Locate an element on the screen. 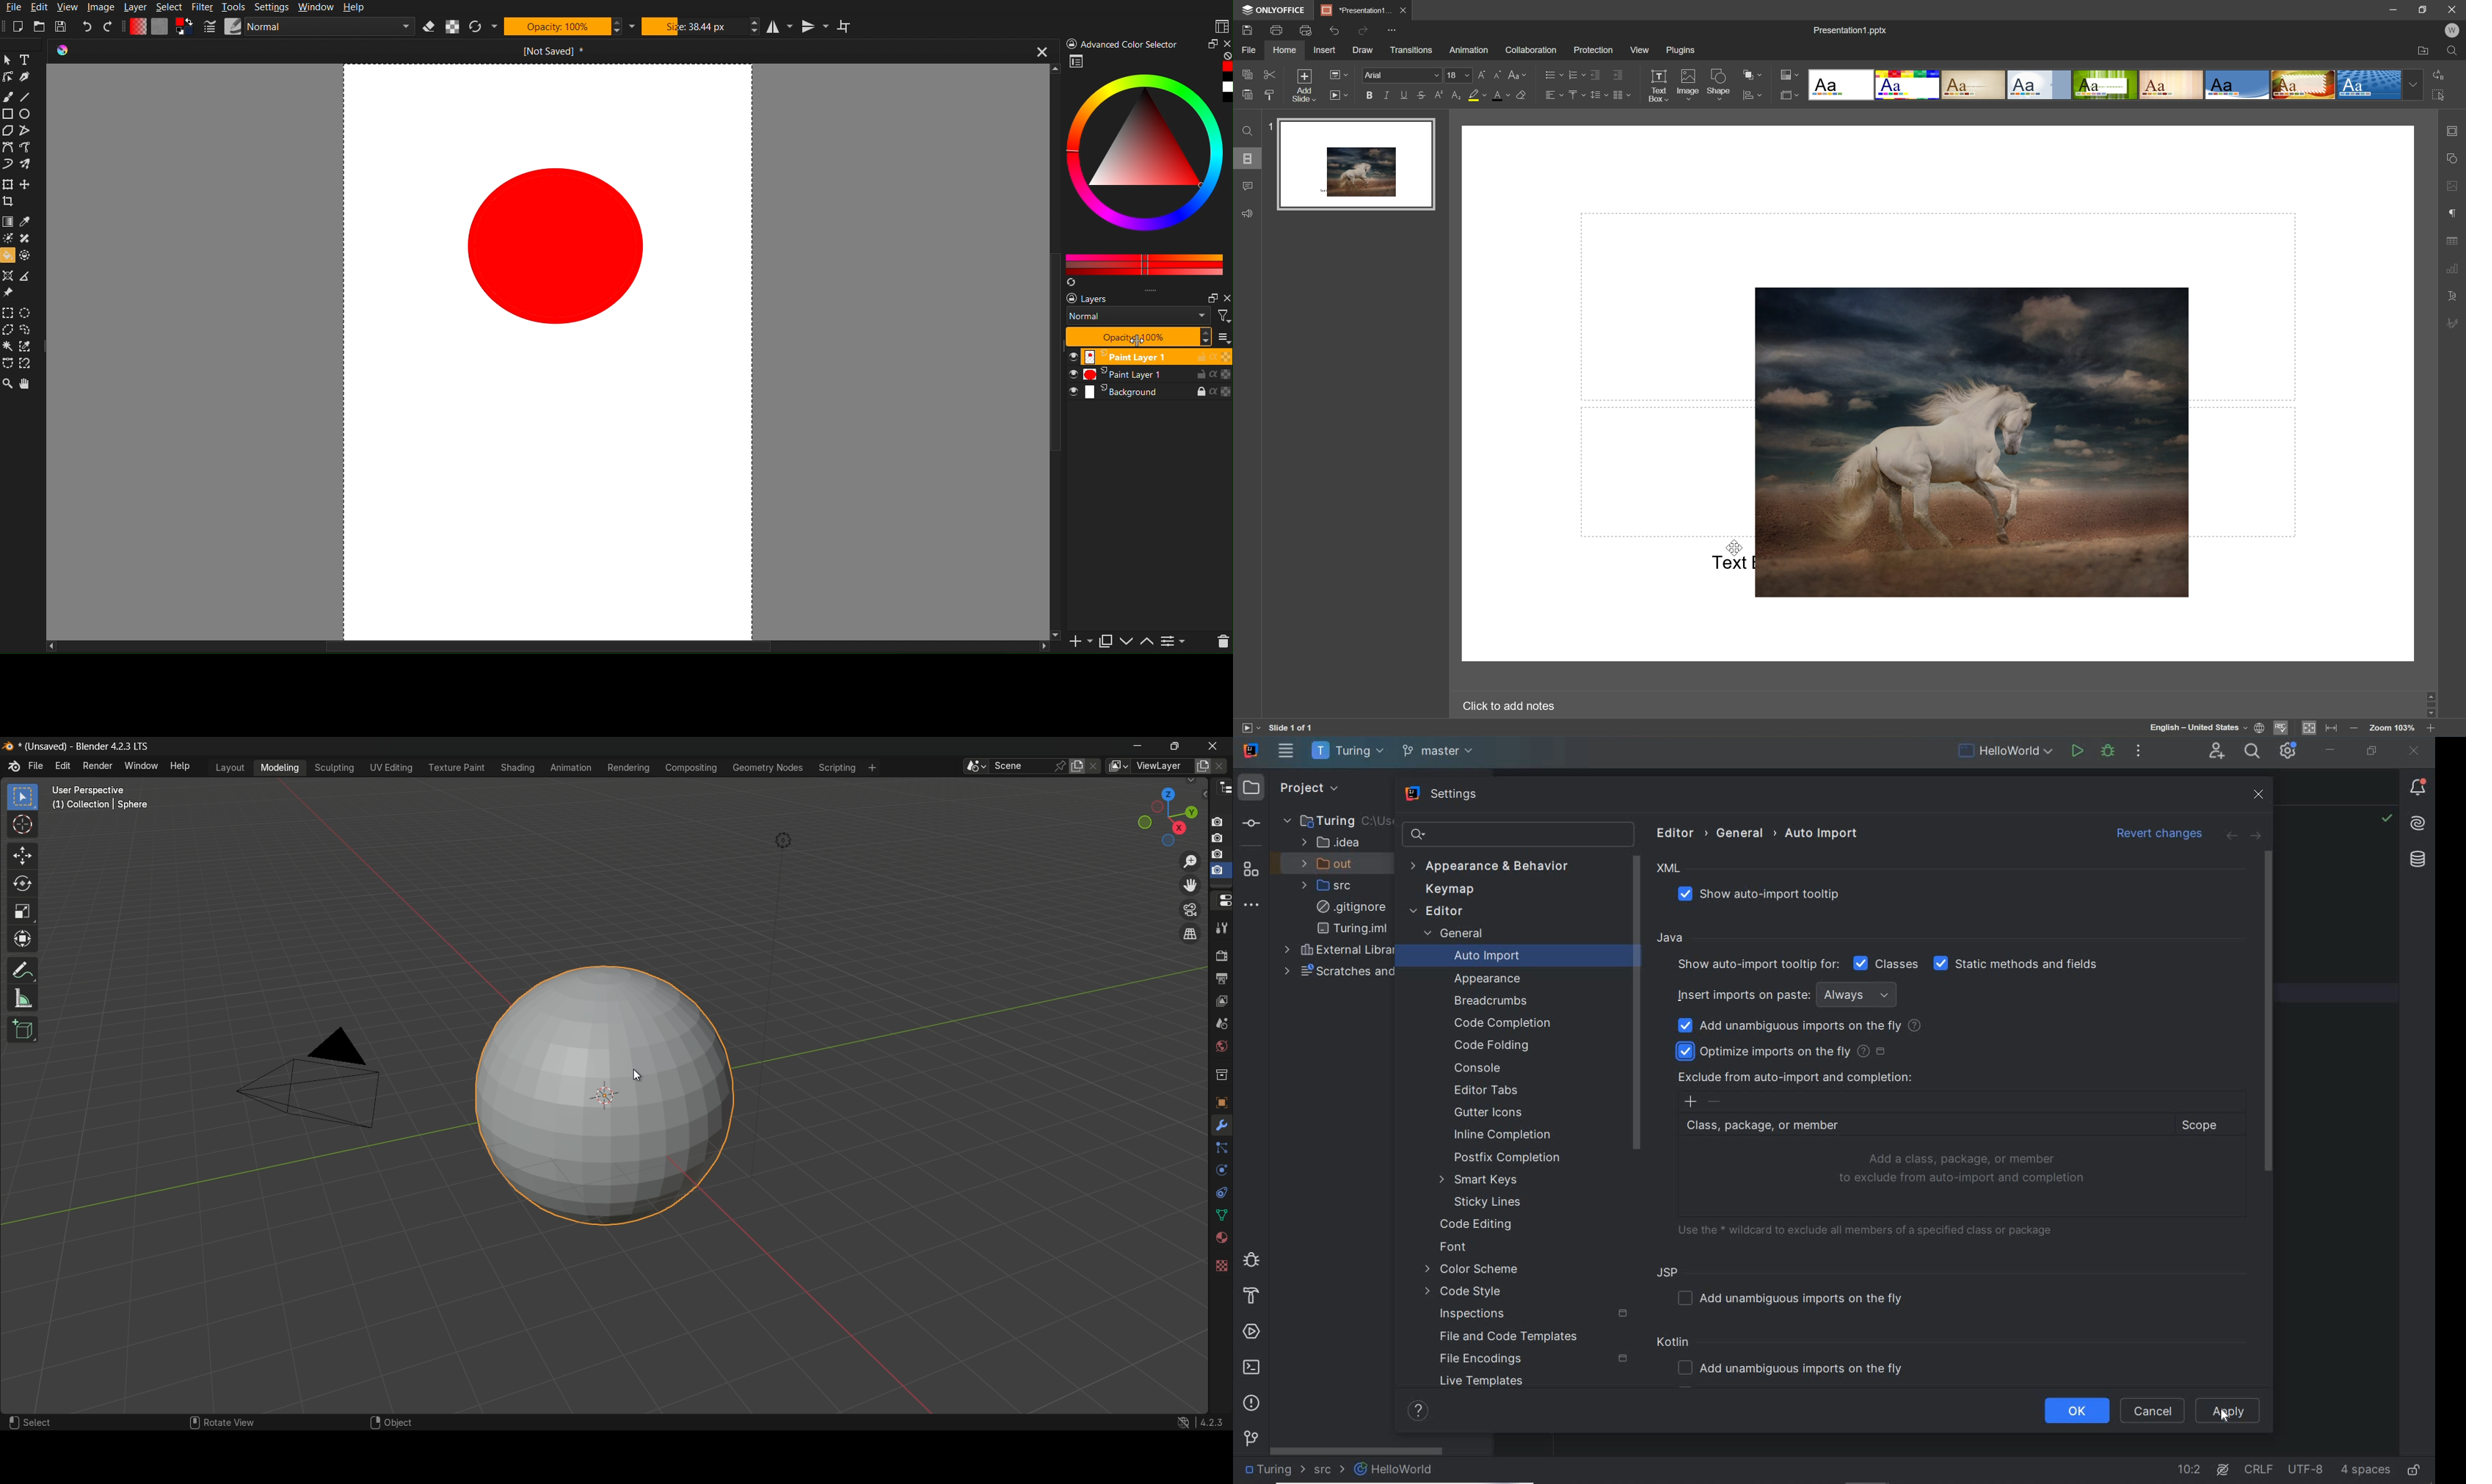 This screenshot has height=1484, width=2492. Slide 1 of 1 is located at coordinates (1291, 730).